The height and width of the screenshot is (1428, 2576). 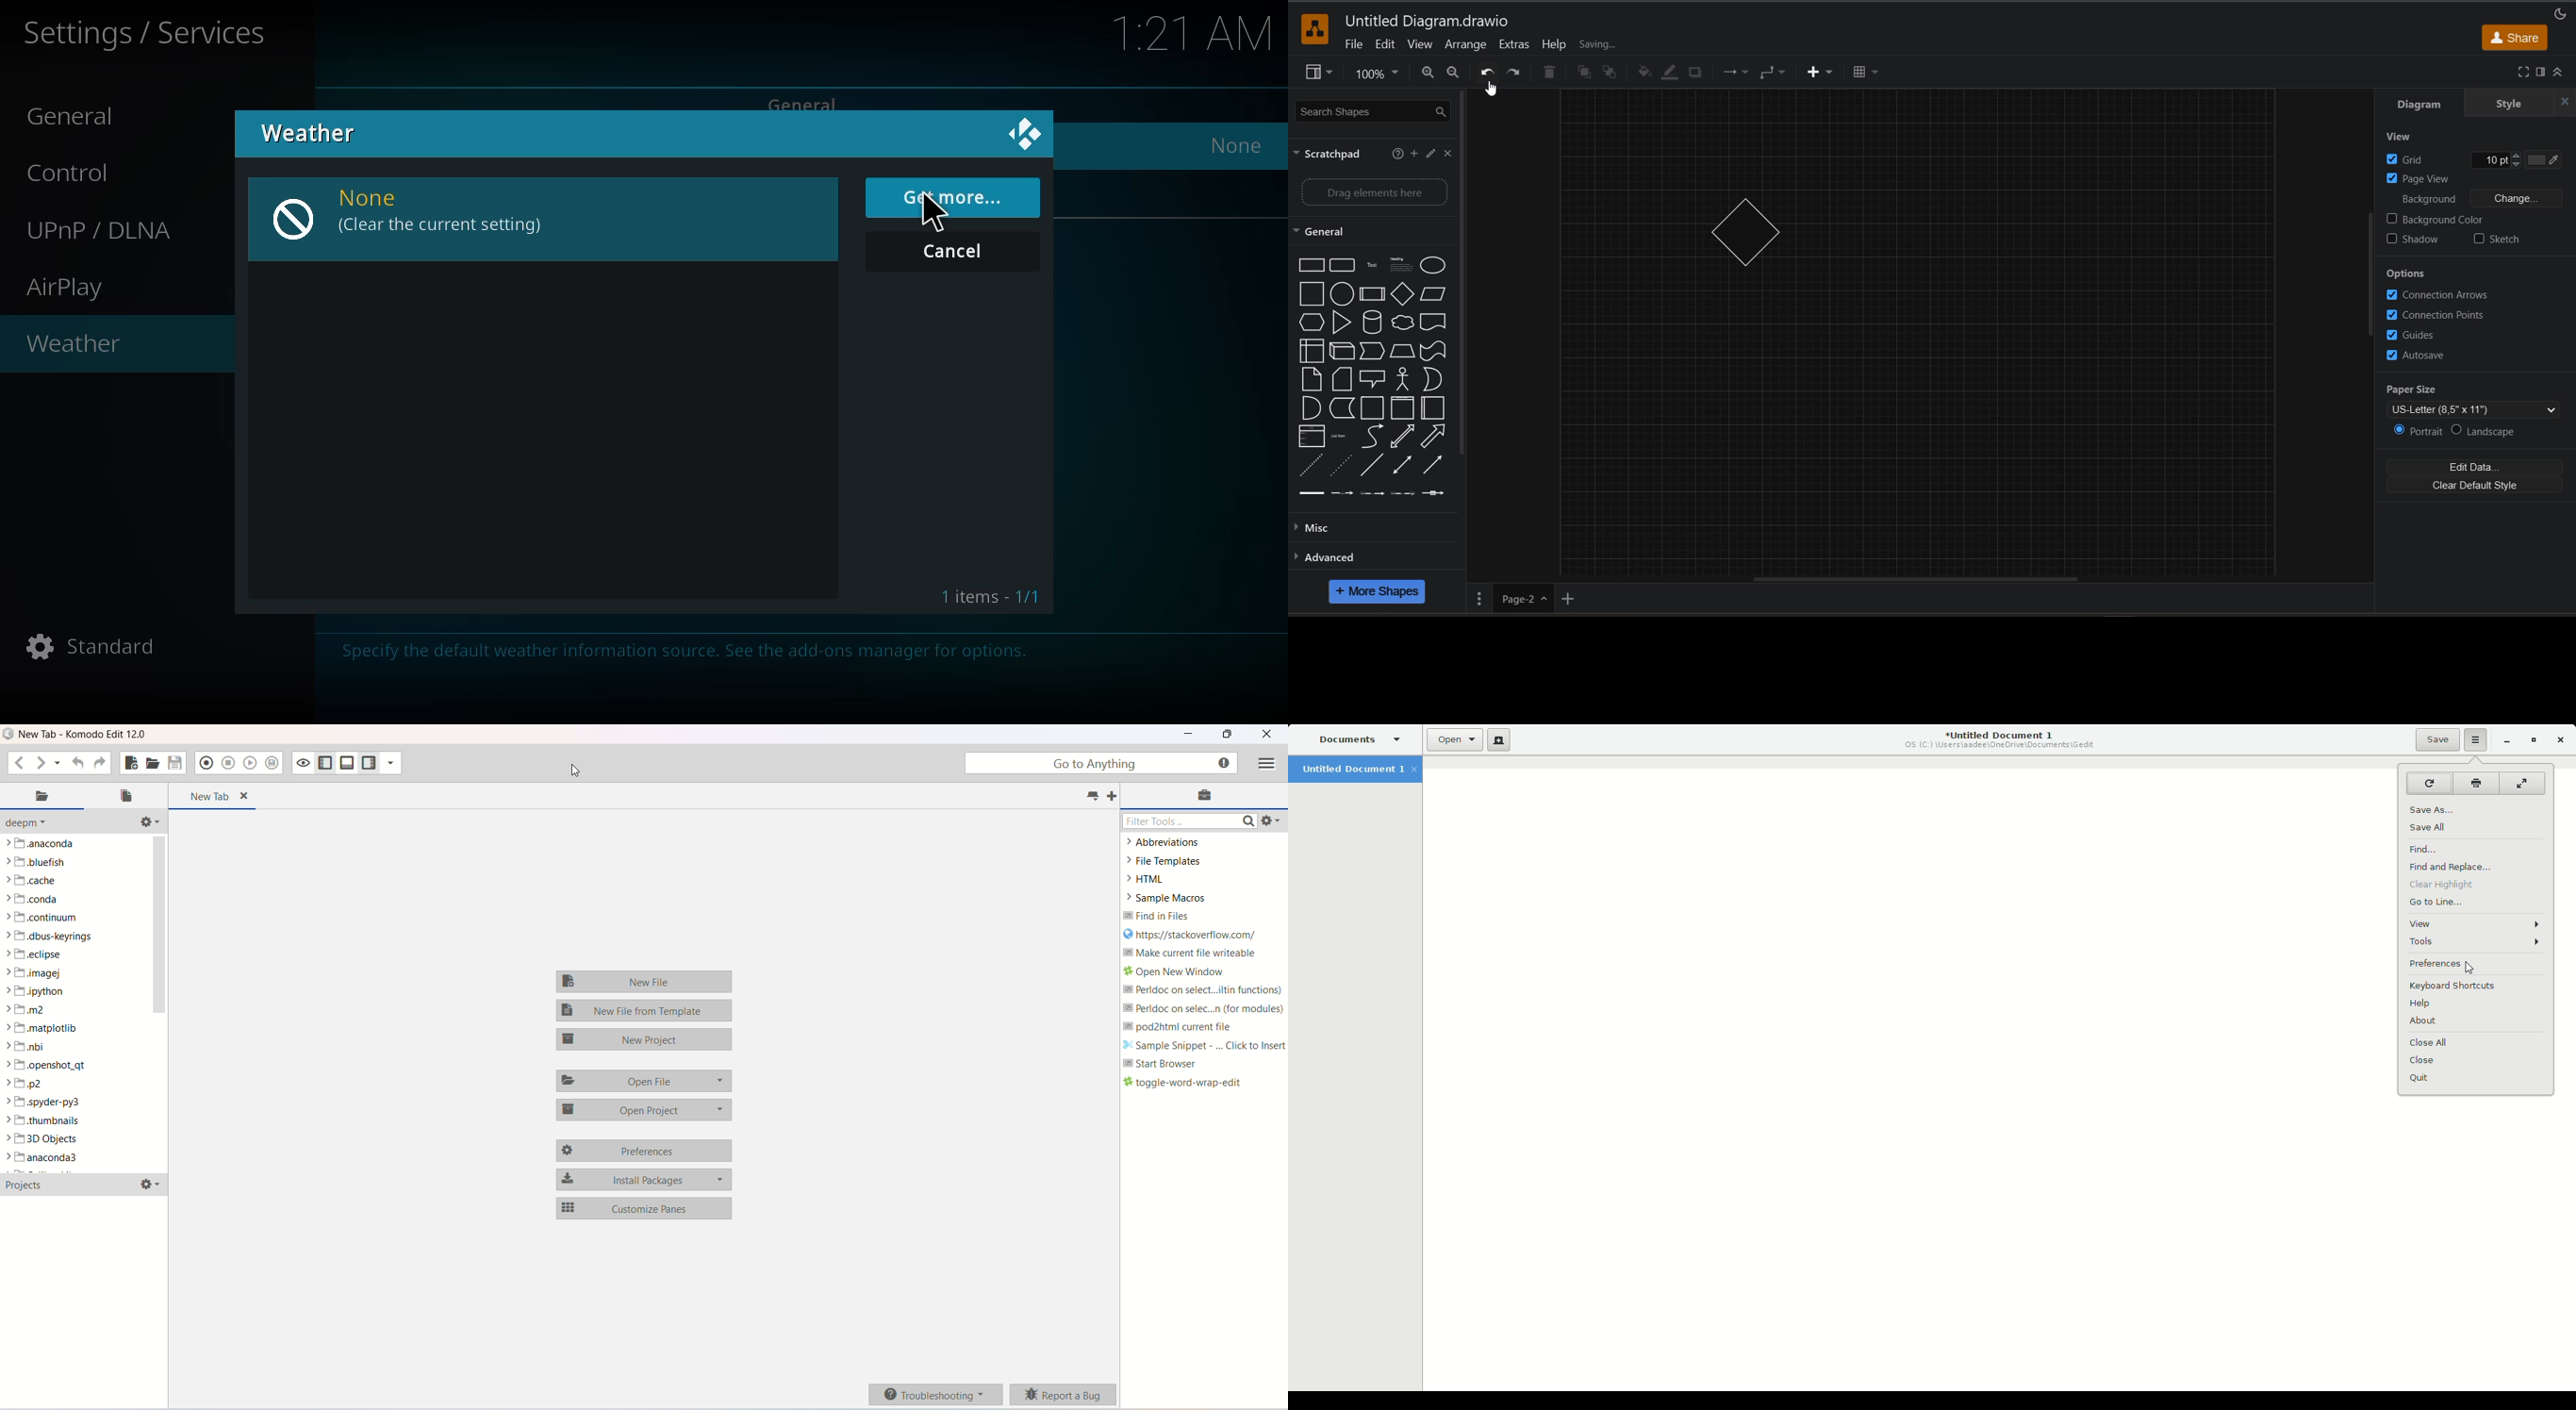 I want to click on eclipse, so click(x=36, y=954).